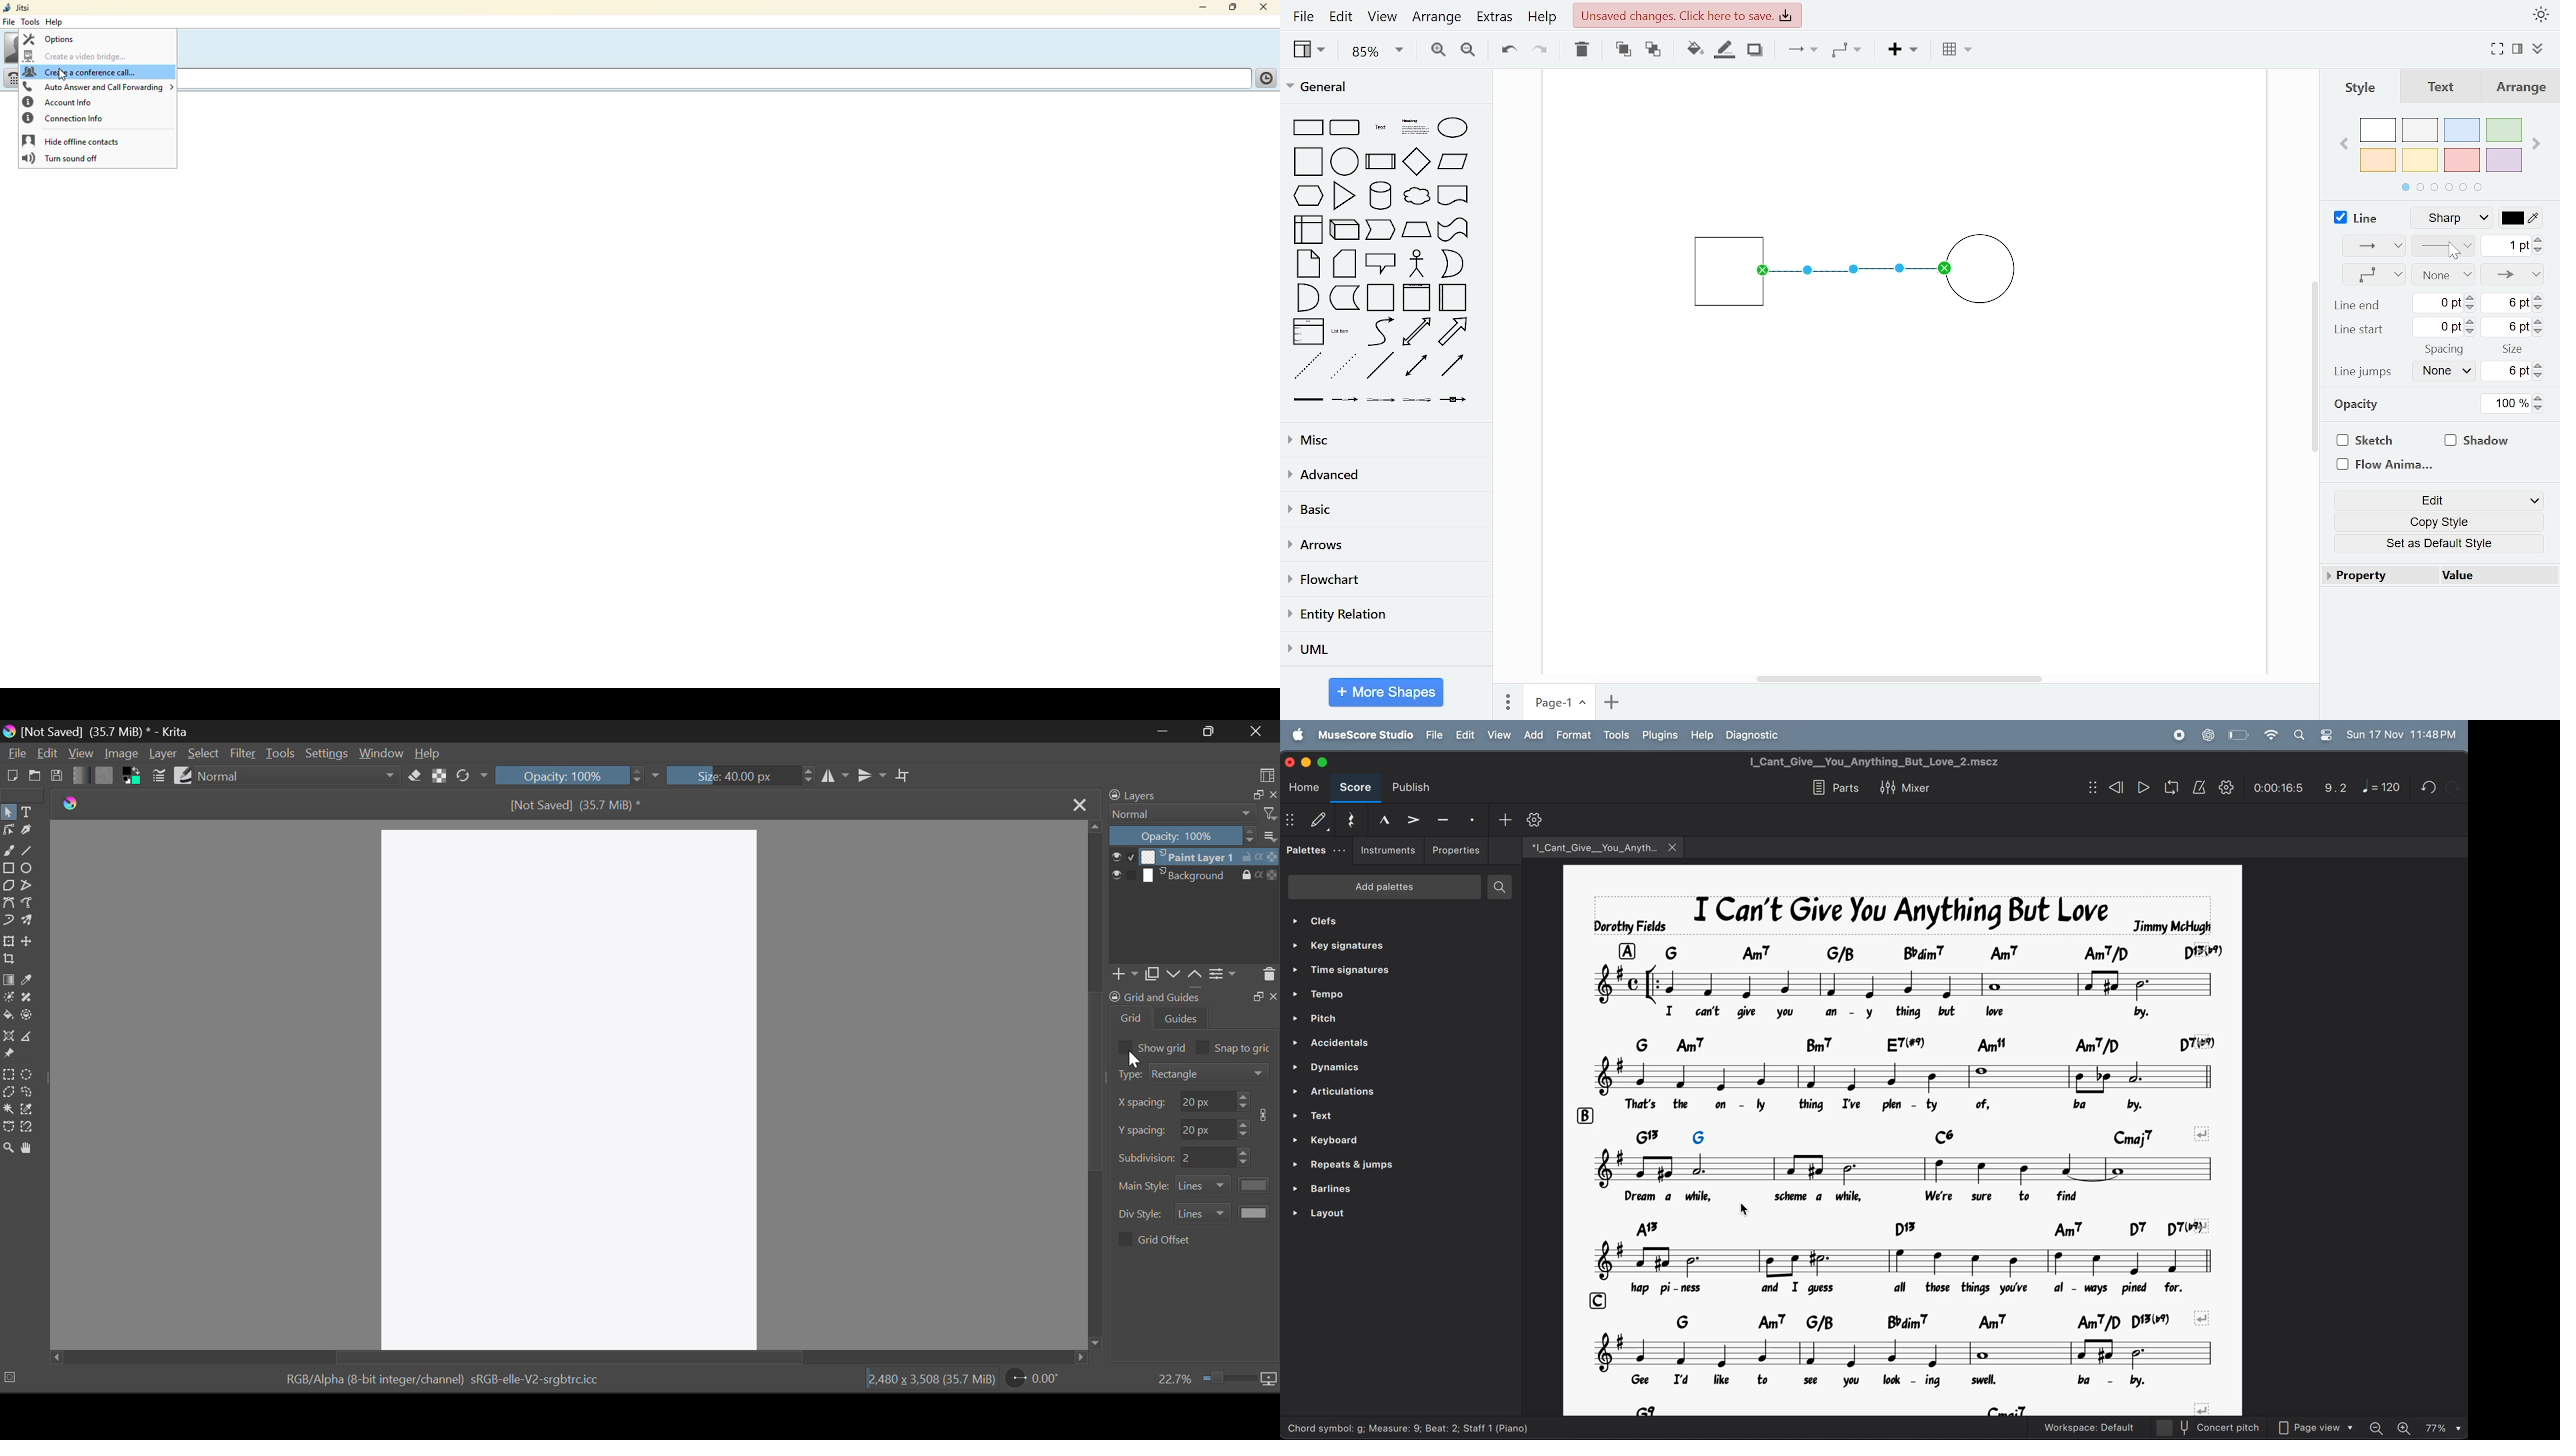 Image resolution: width=2576 pixels, height=1456 pixels. Describe the element at coordinates (1124, 1240) in the screenshot. I see `checkbox` at that location.